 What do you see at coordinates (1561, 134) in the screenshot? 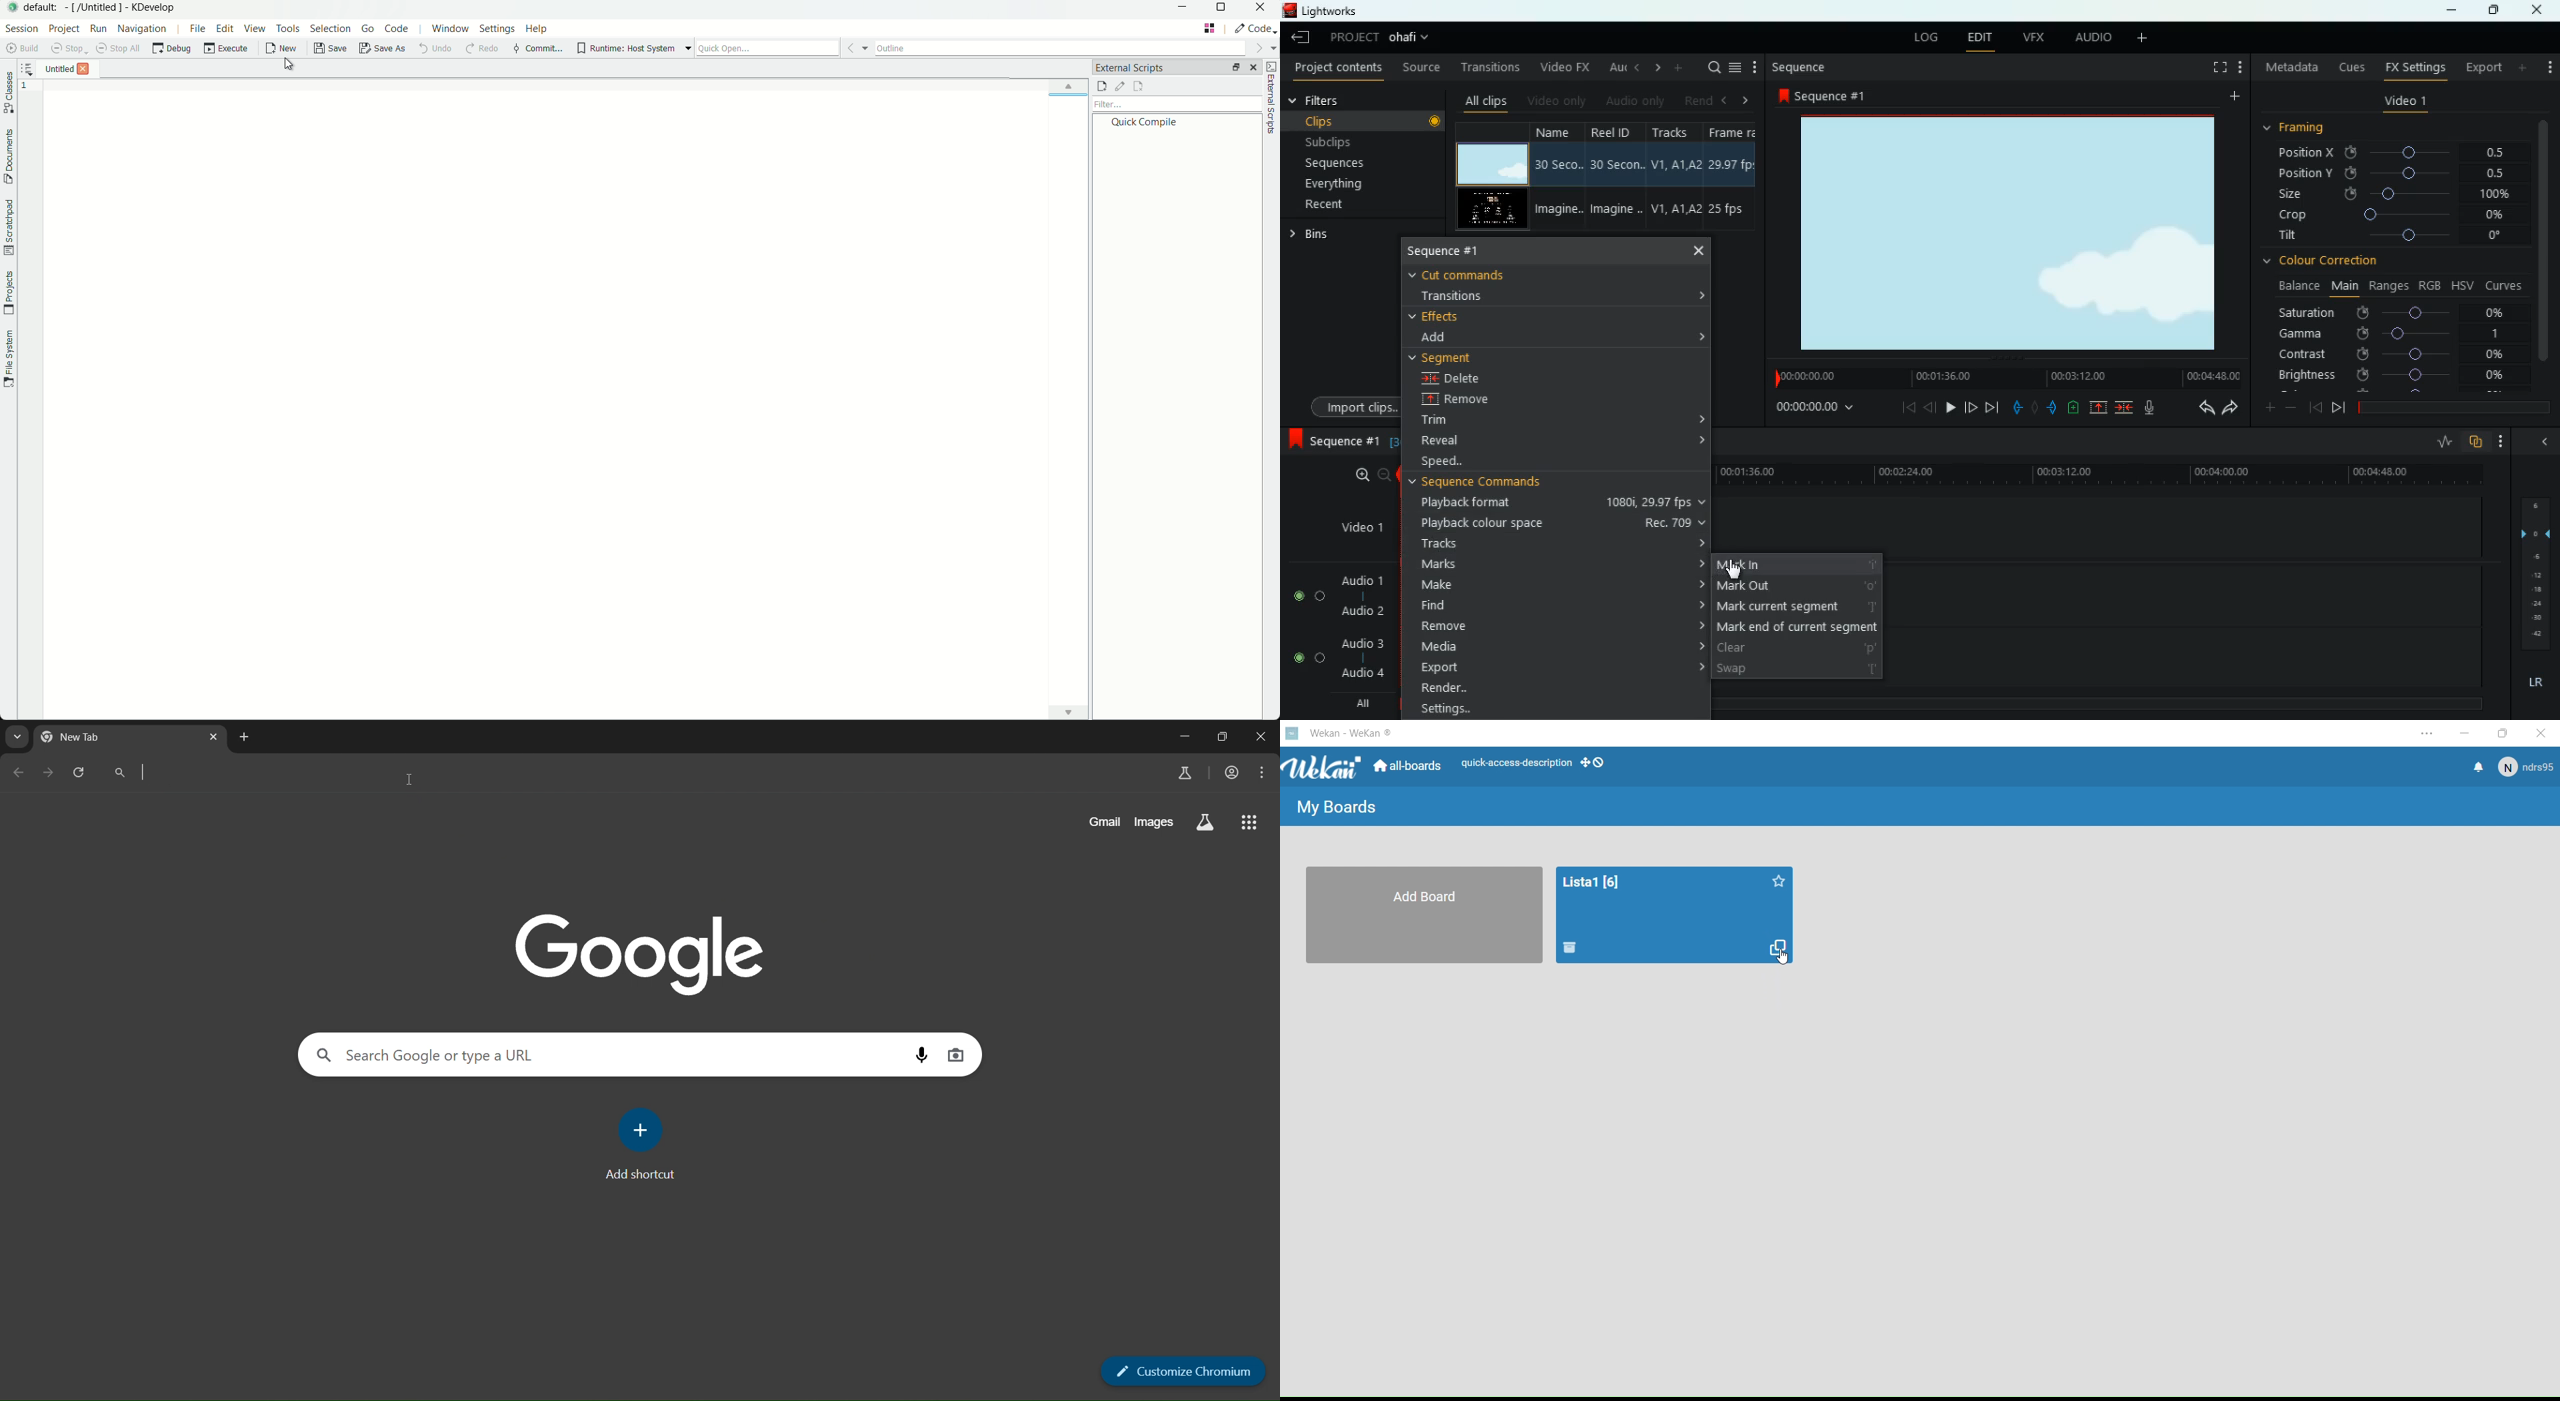
I see `name` at bounding box center [1561, 134].